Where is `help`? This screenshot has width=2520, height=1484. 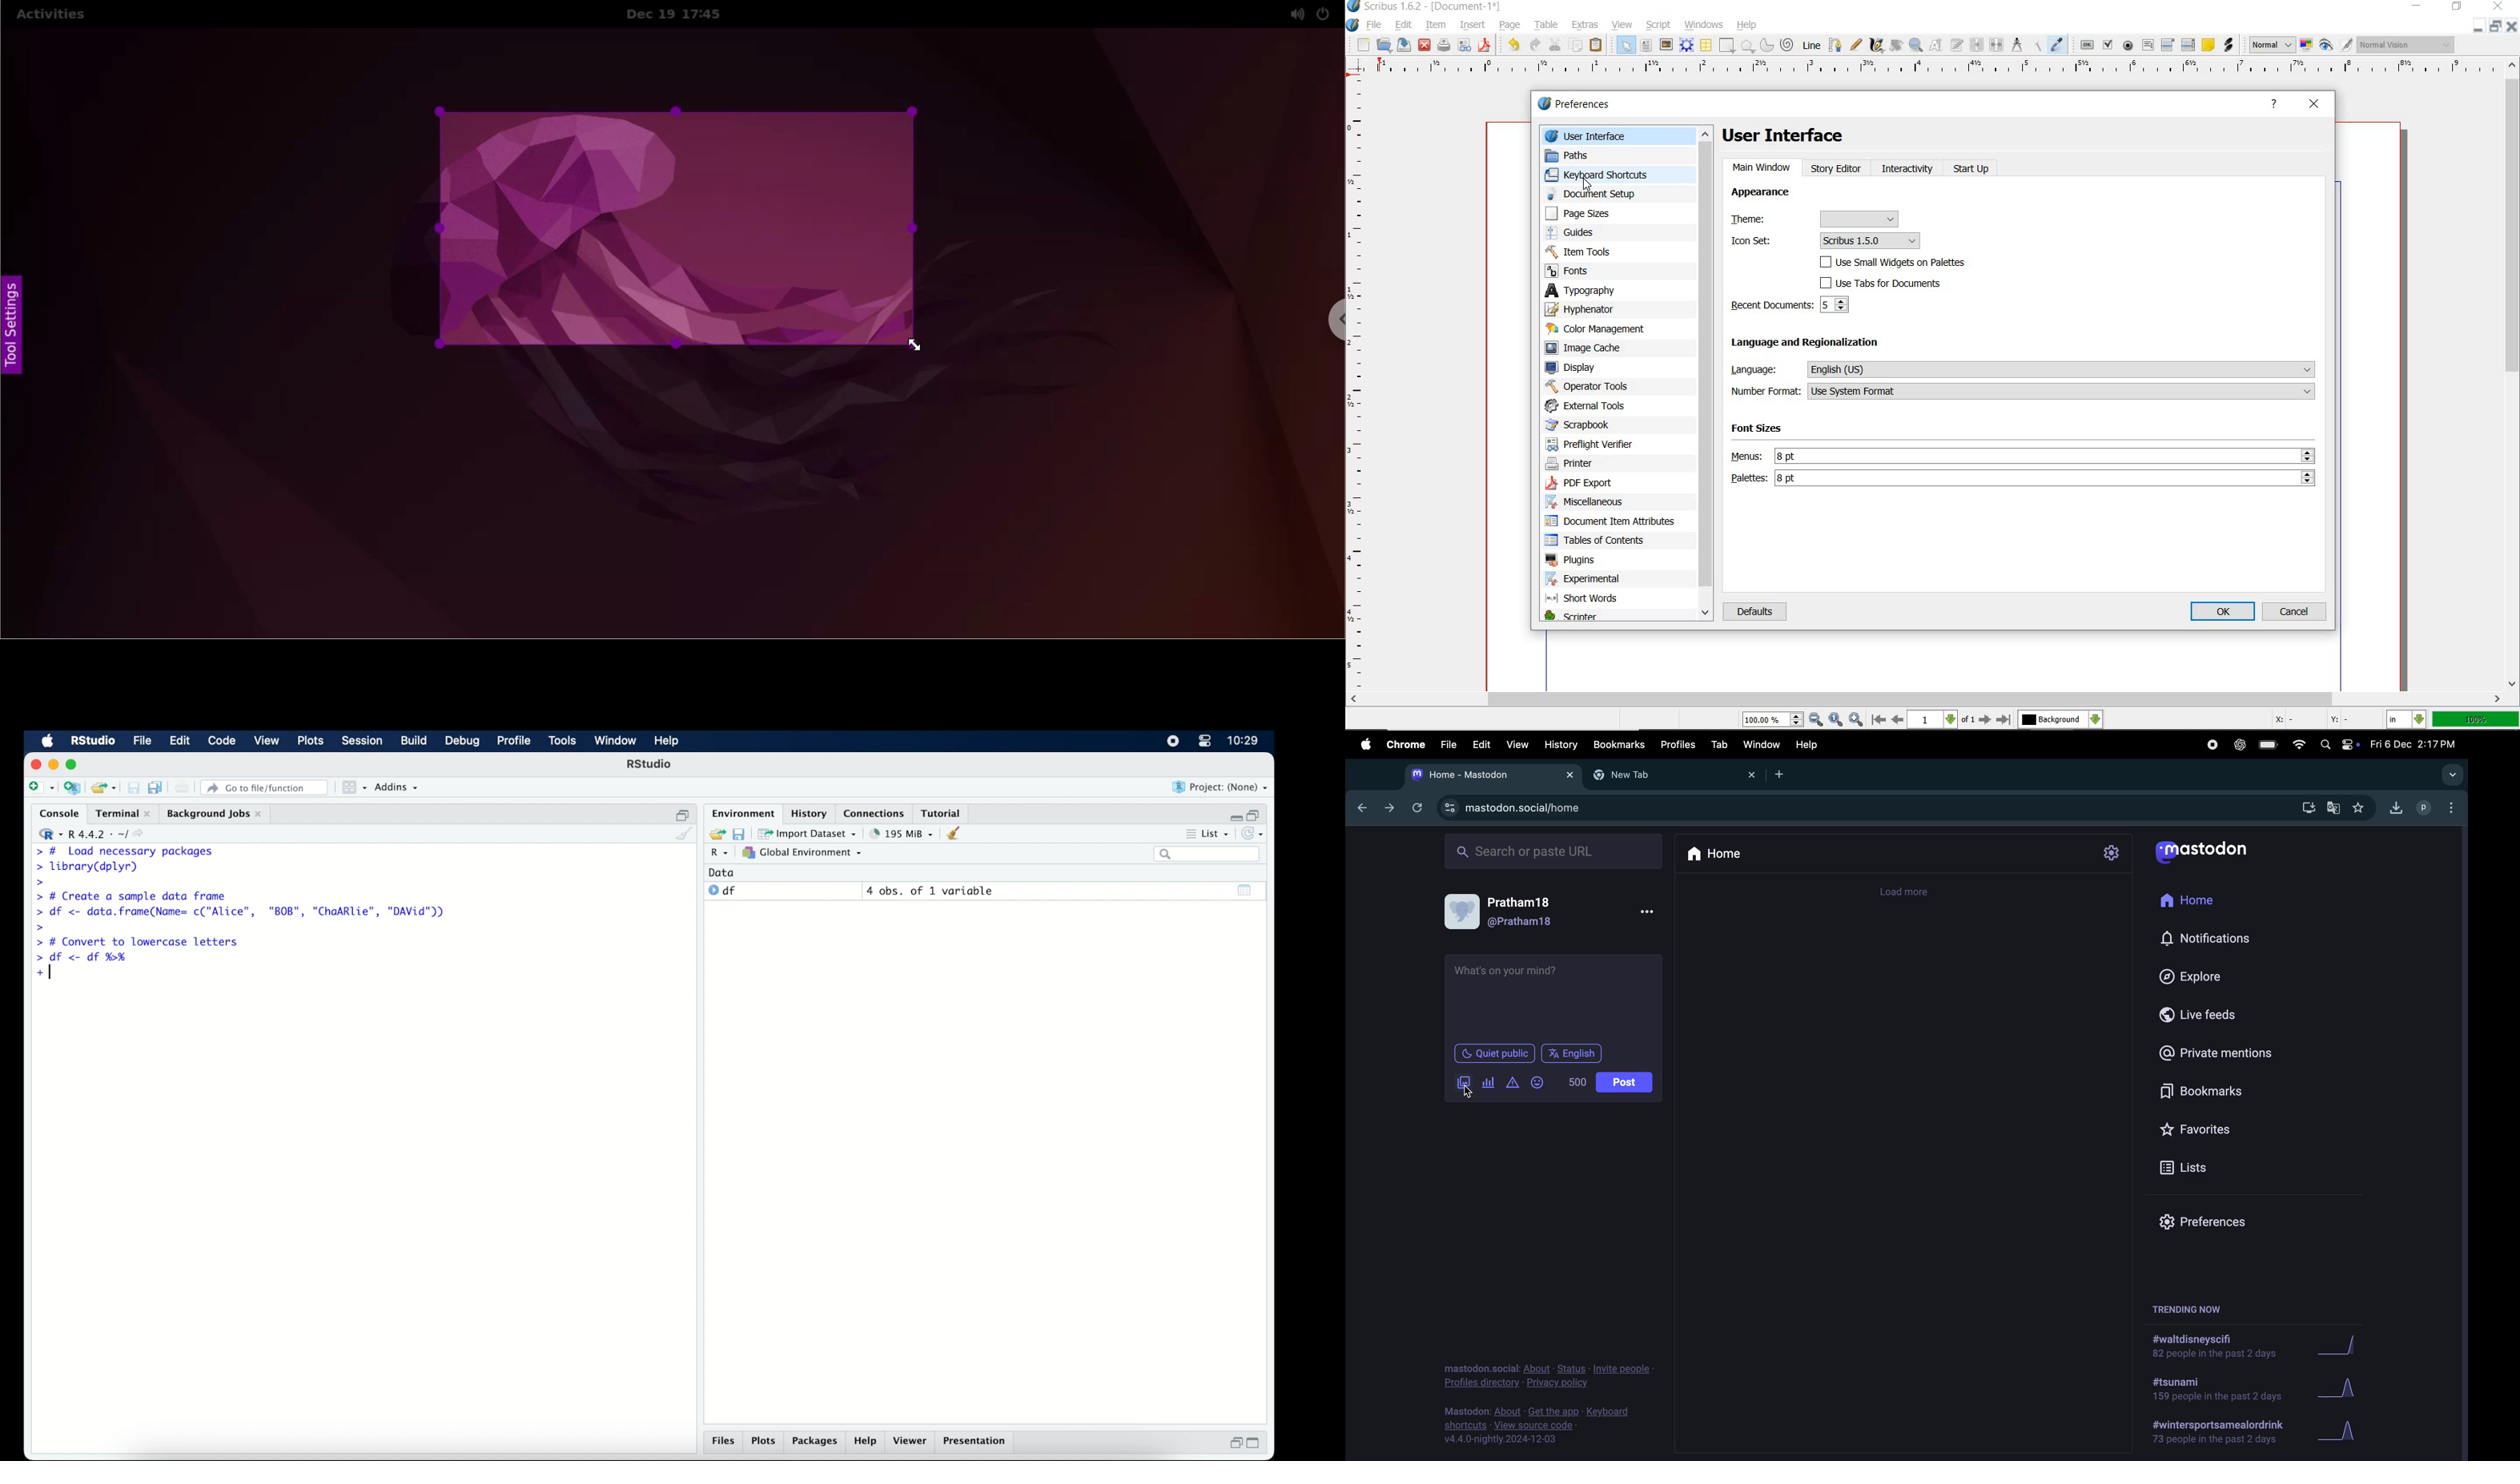 help is located at coordinates (1807, 745).